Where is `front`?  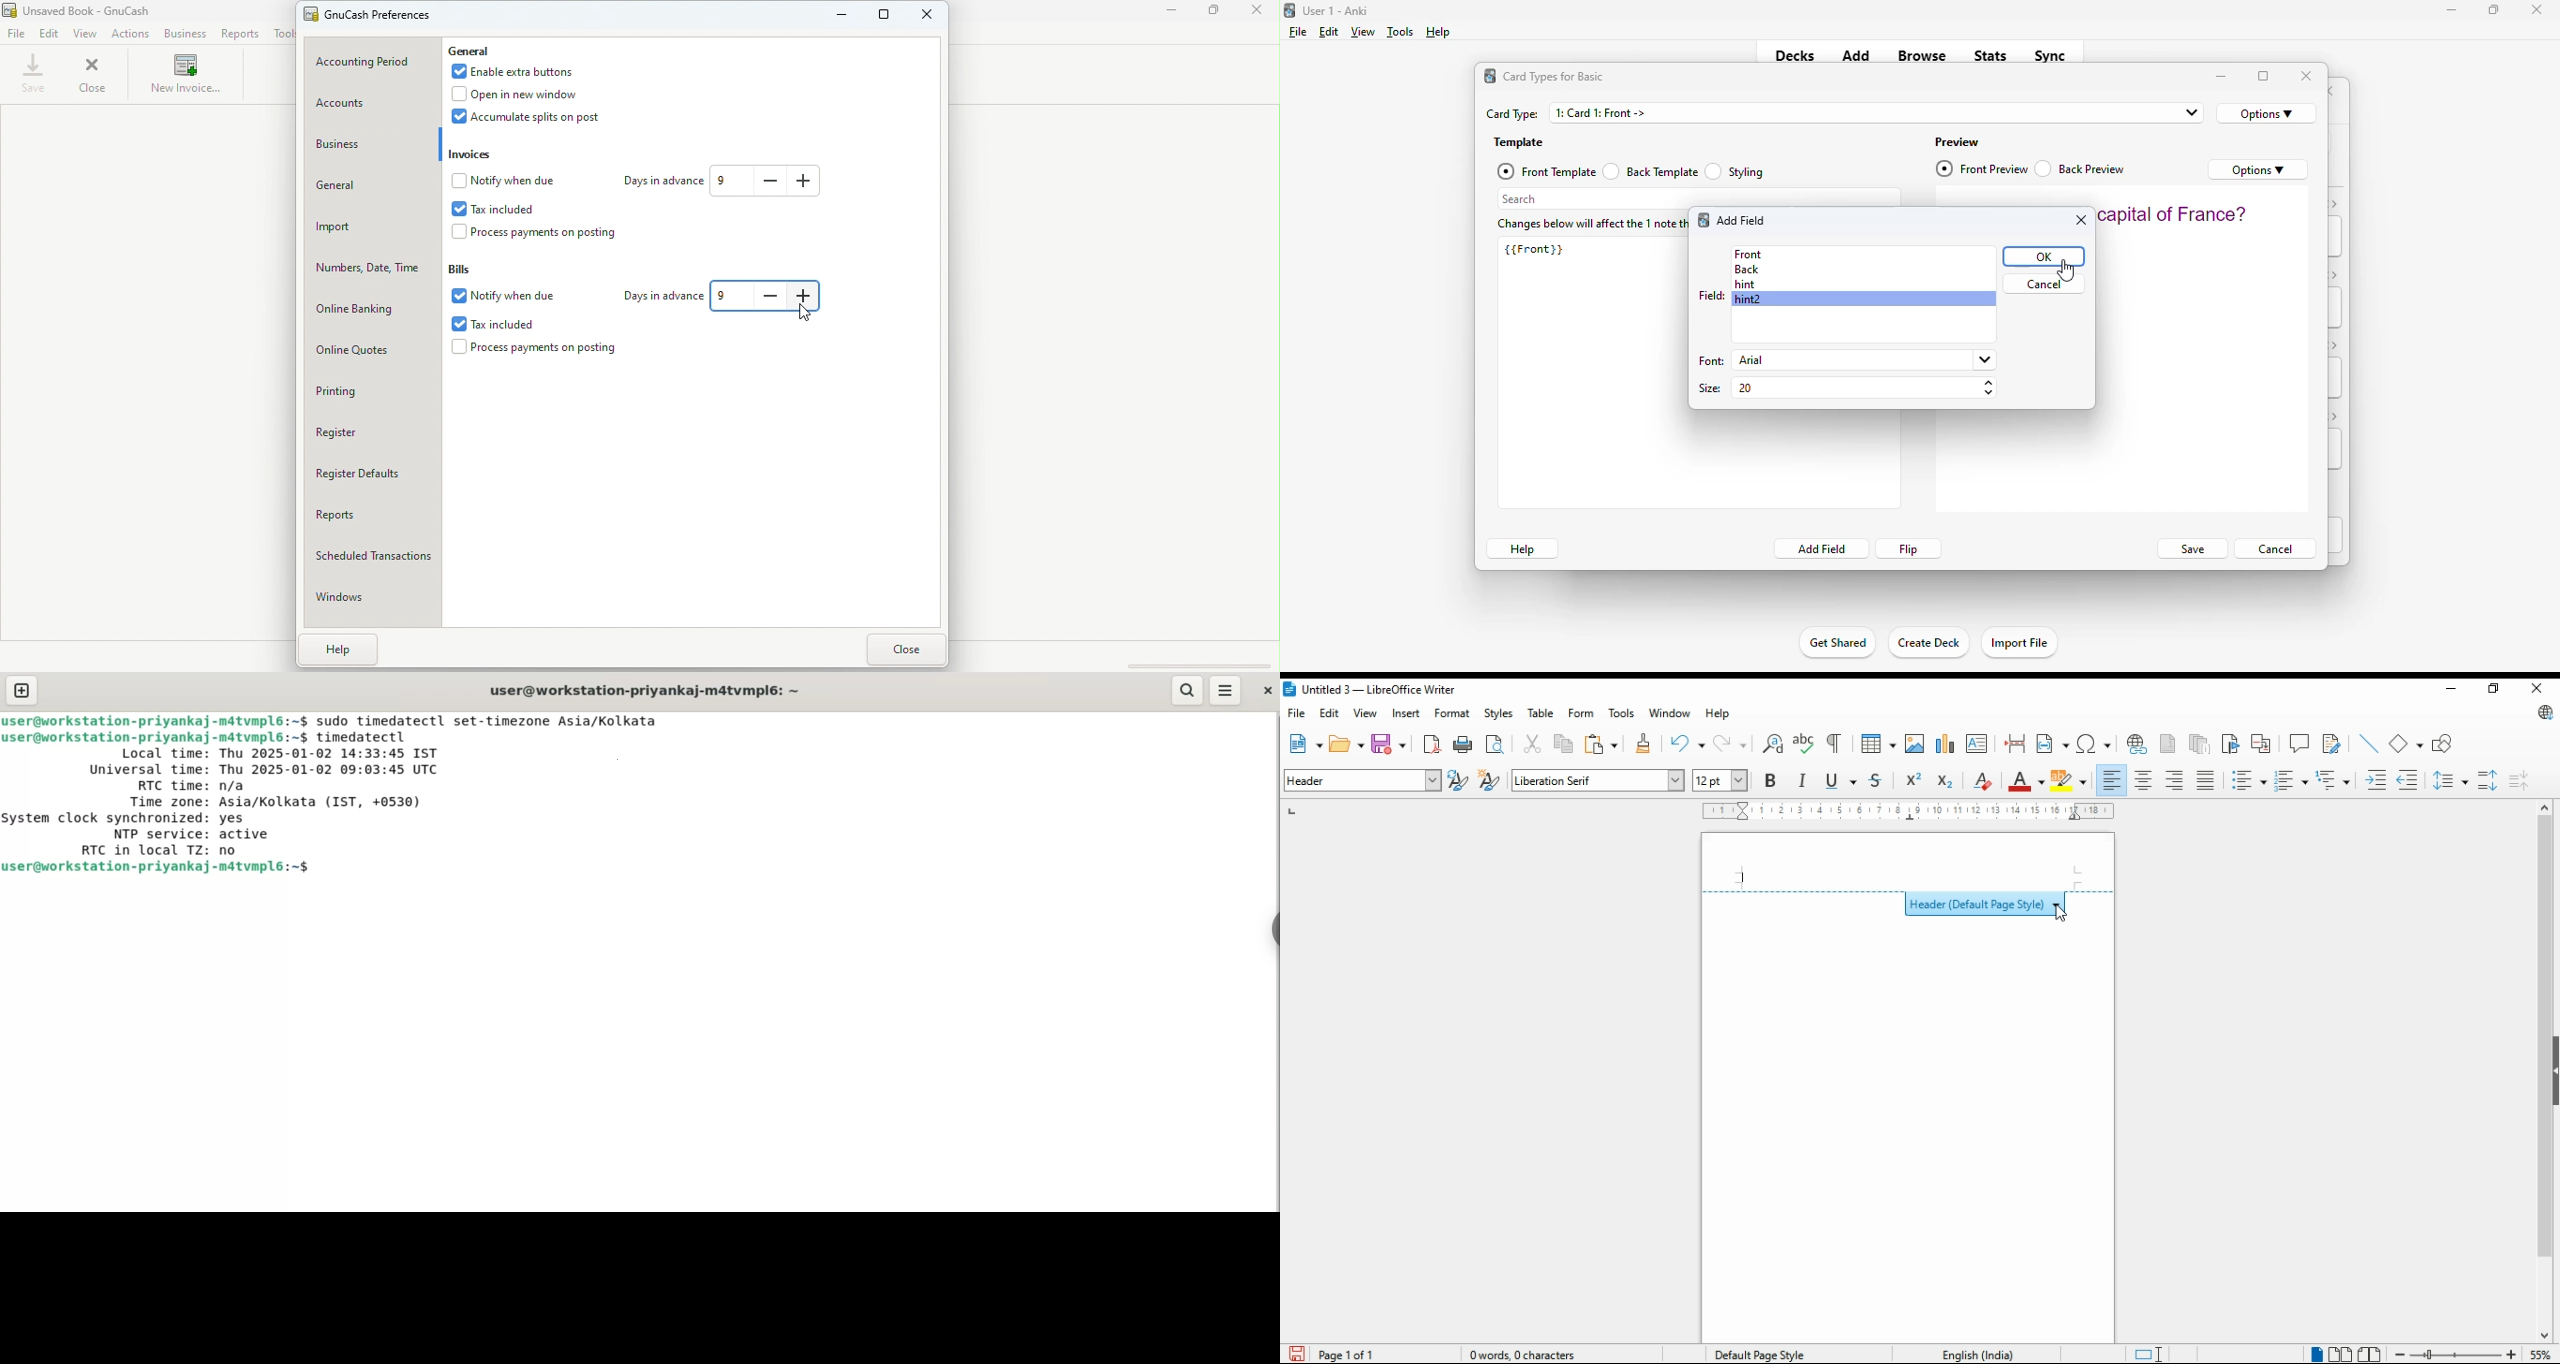
front is located at coordinates (1748, 254).